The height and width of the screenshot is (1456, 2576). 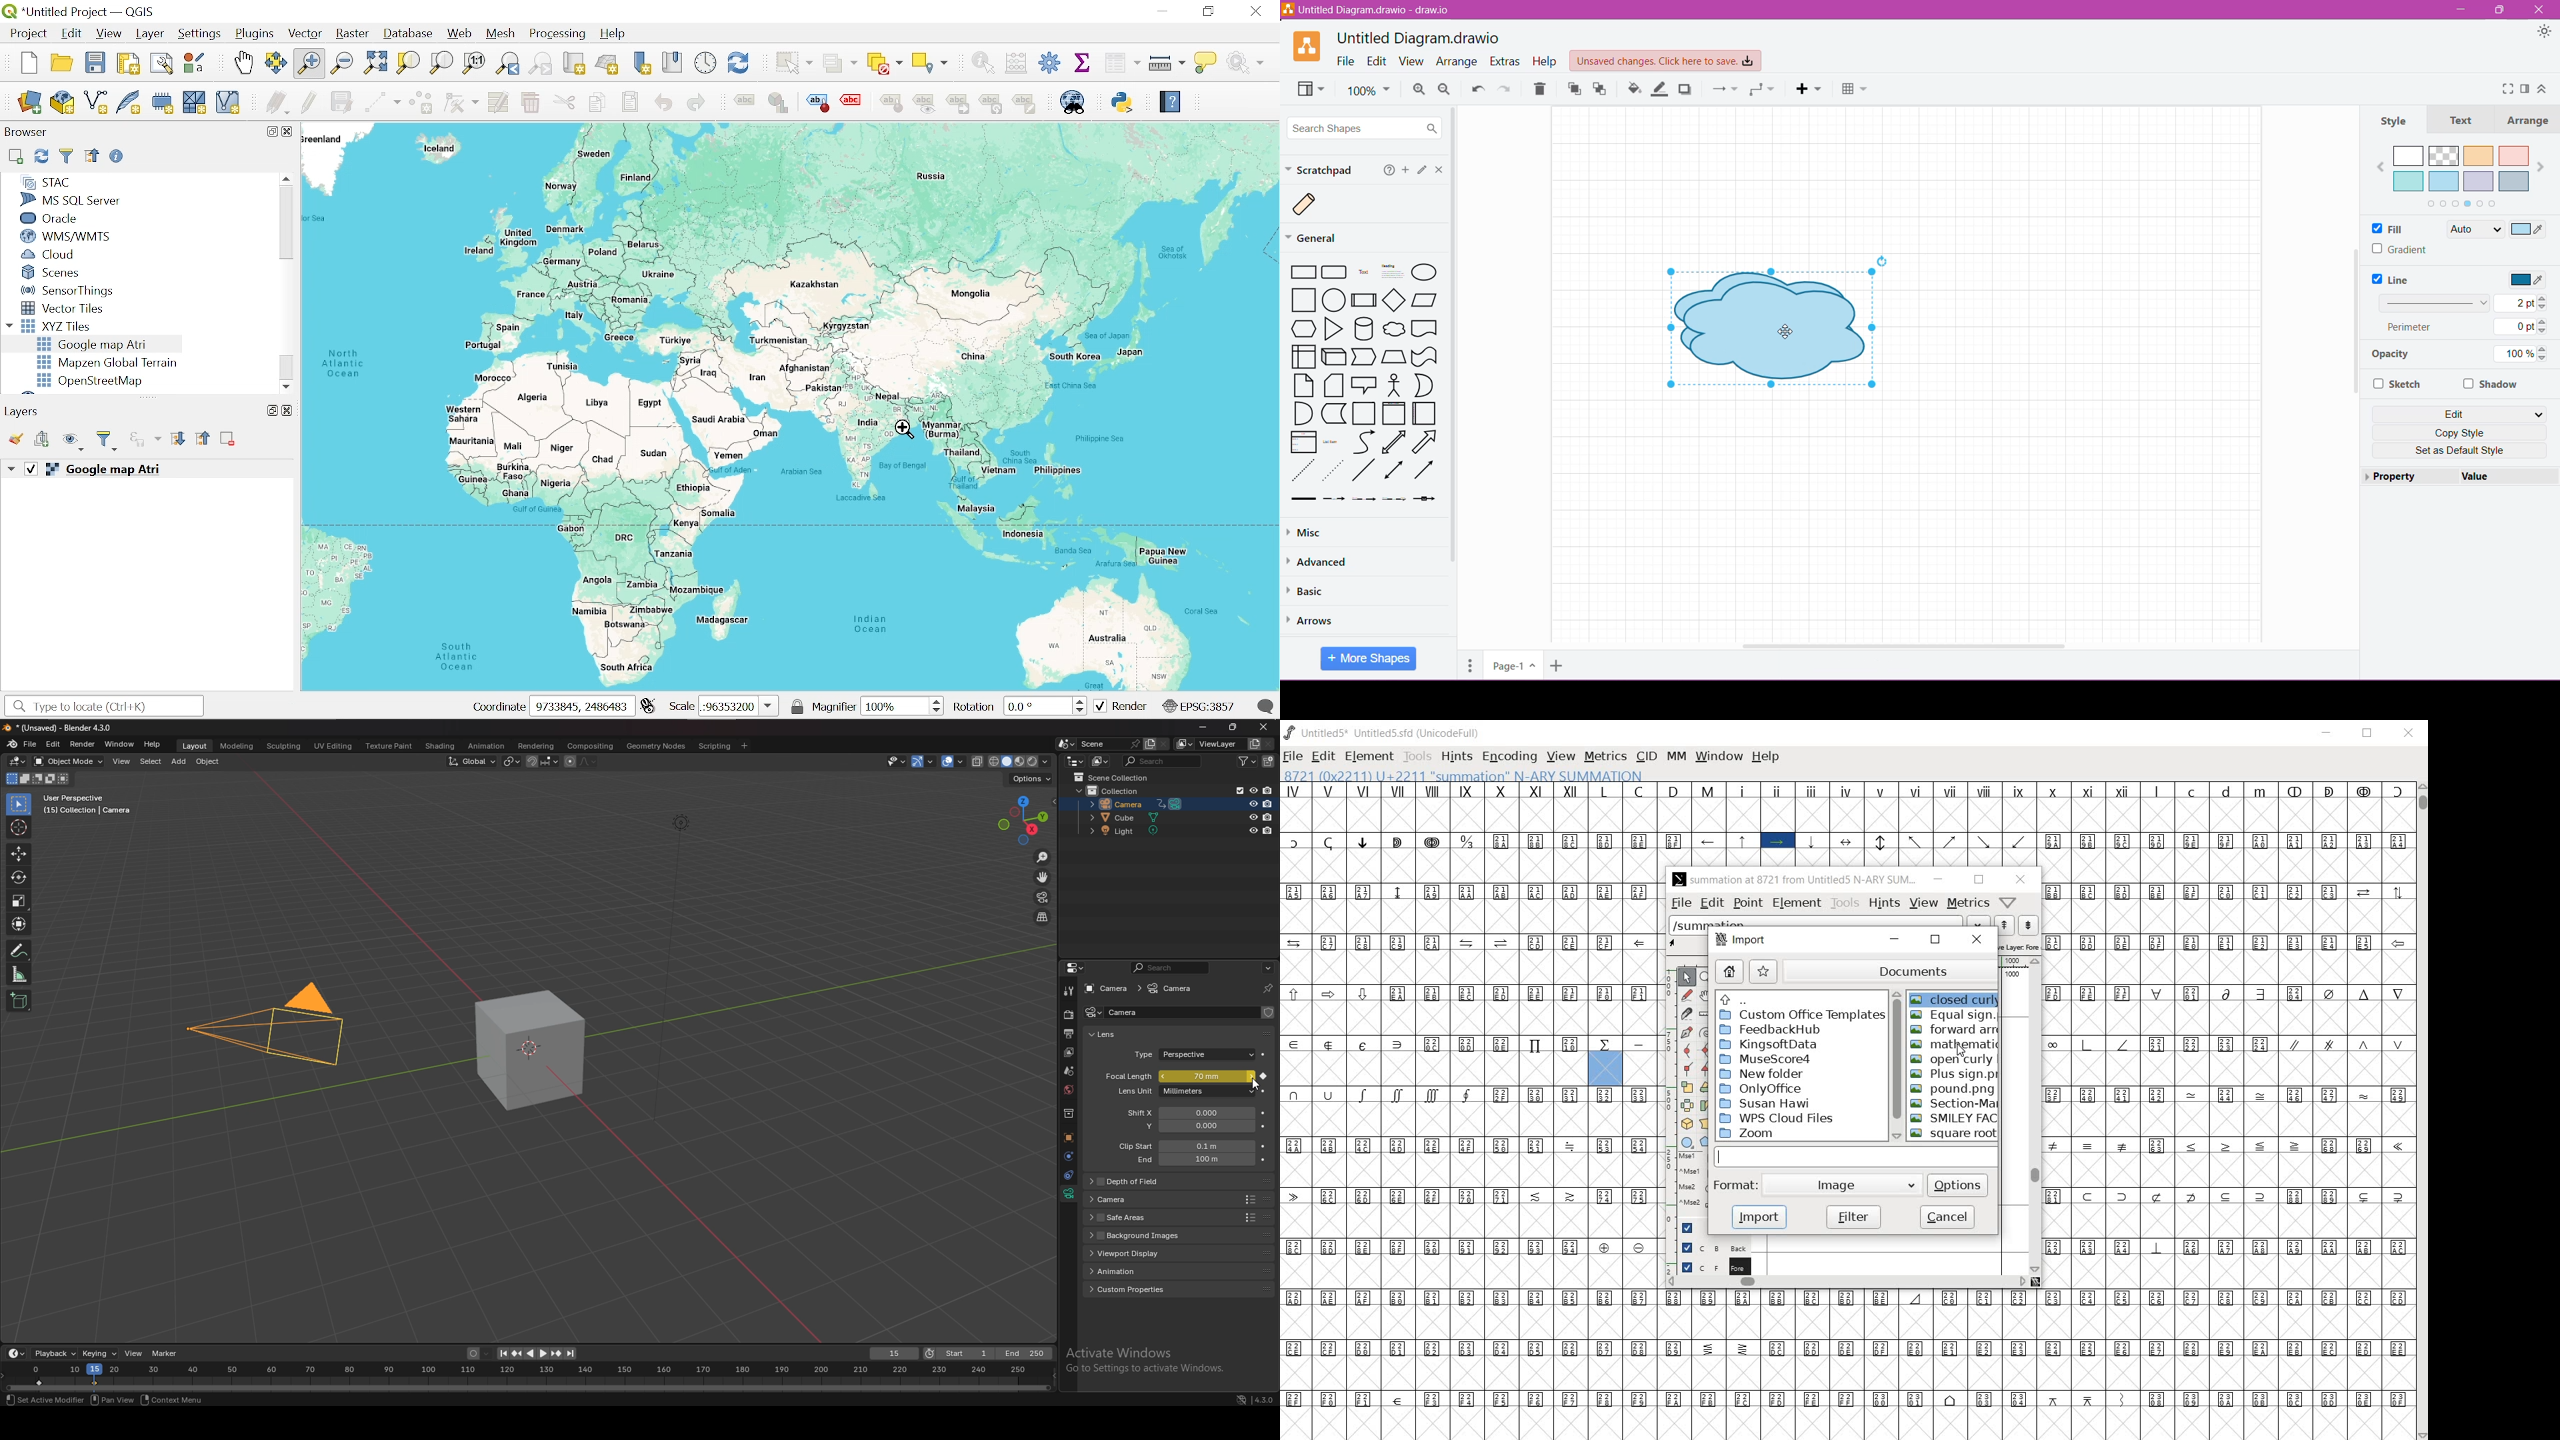 I want to click on 100%, so click(x=1369, y=91).